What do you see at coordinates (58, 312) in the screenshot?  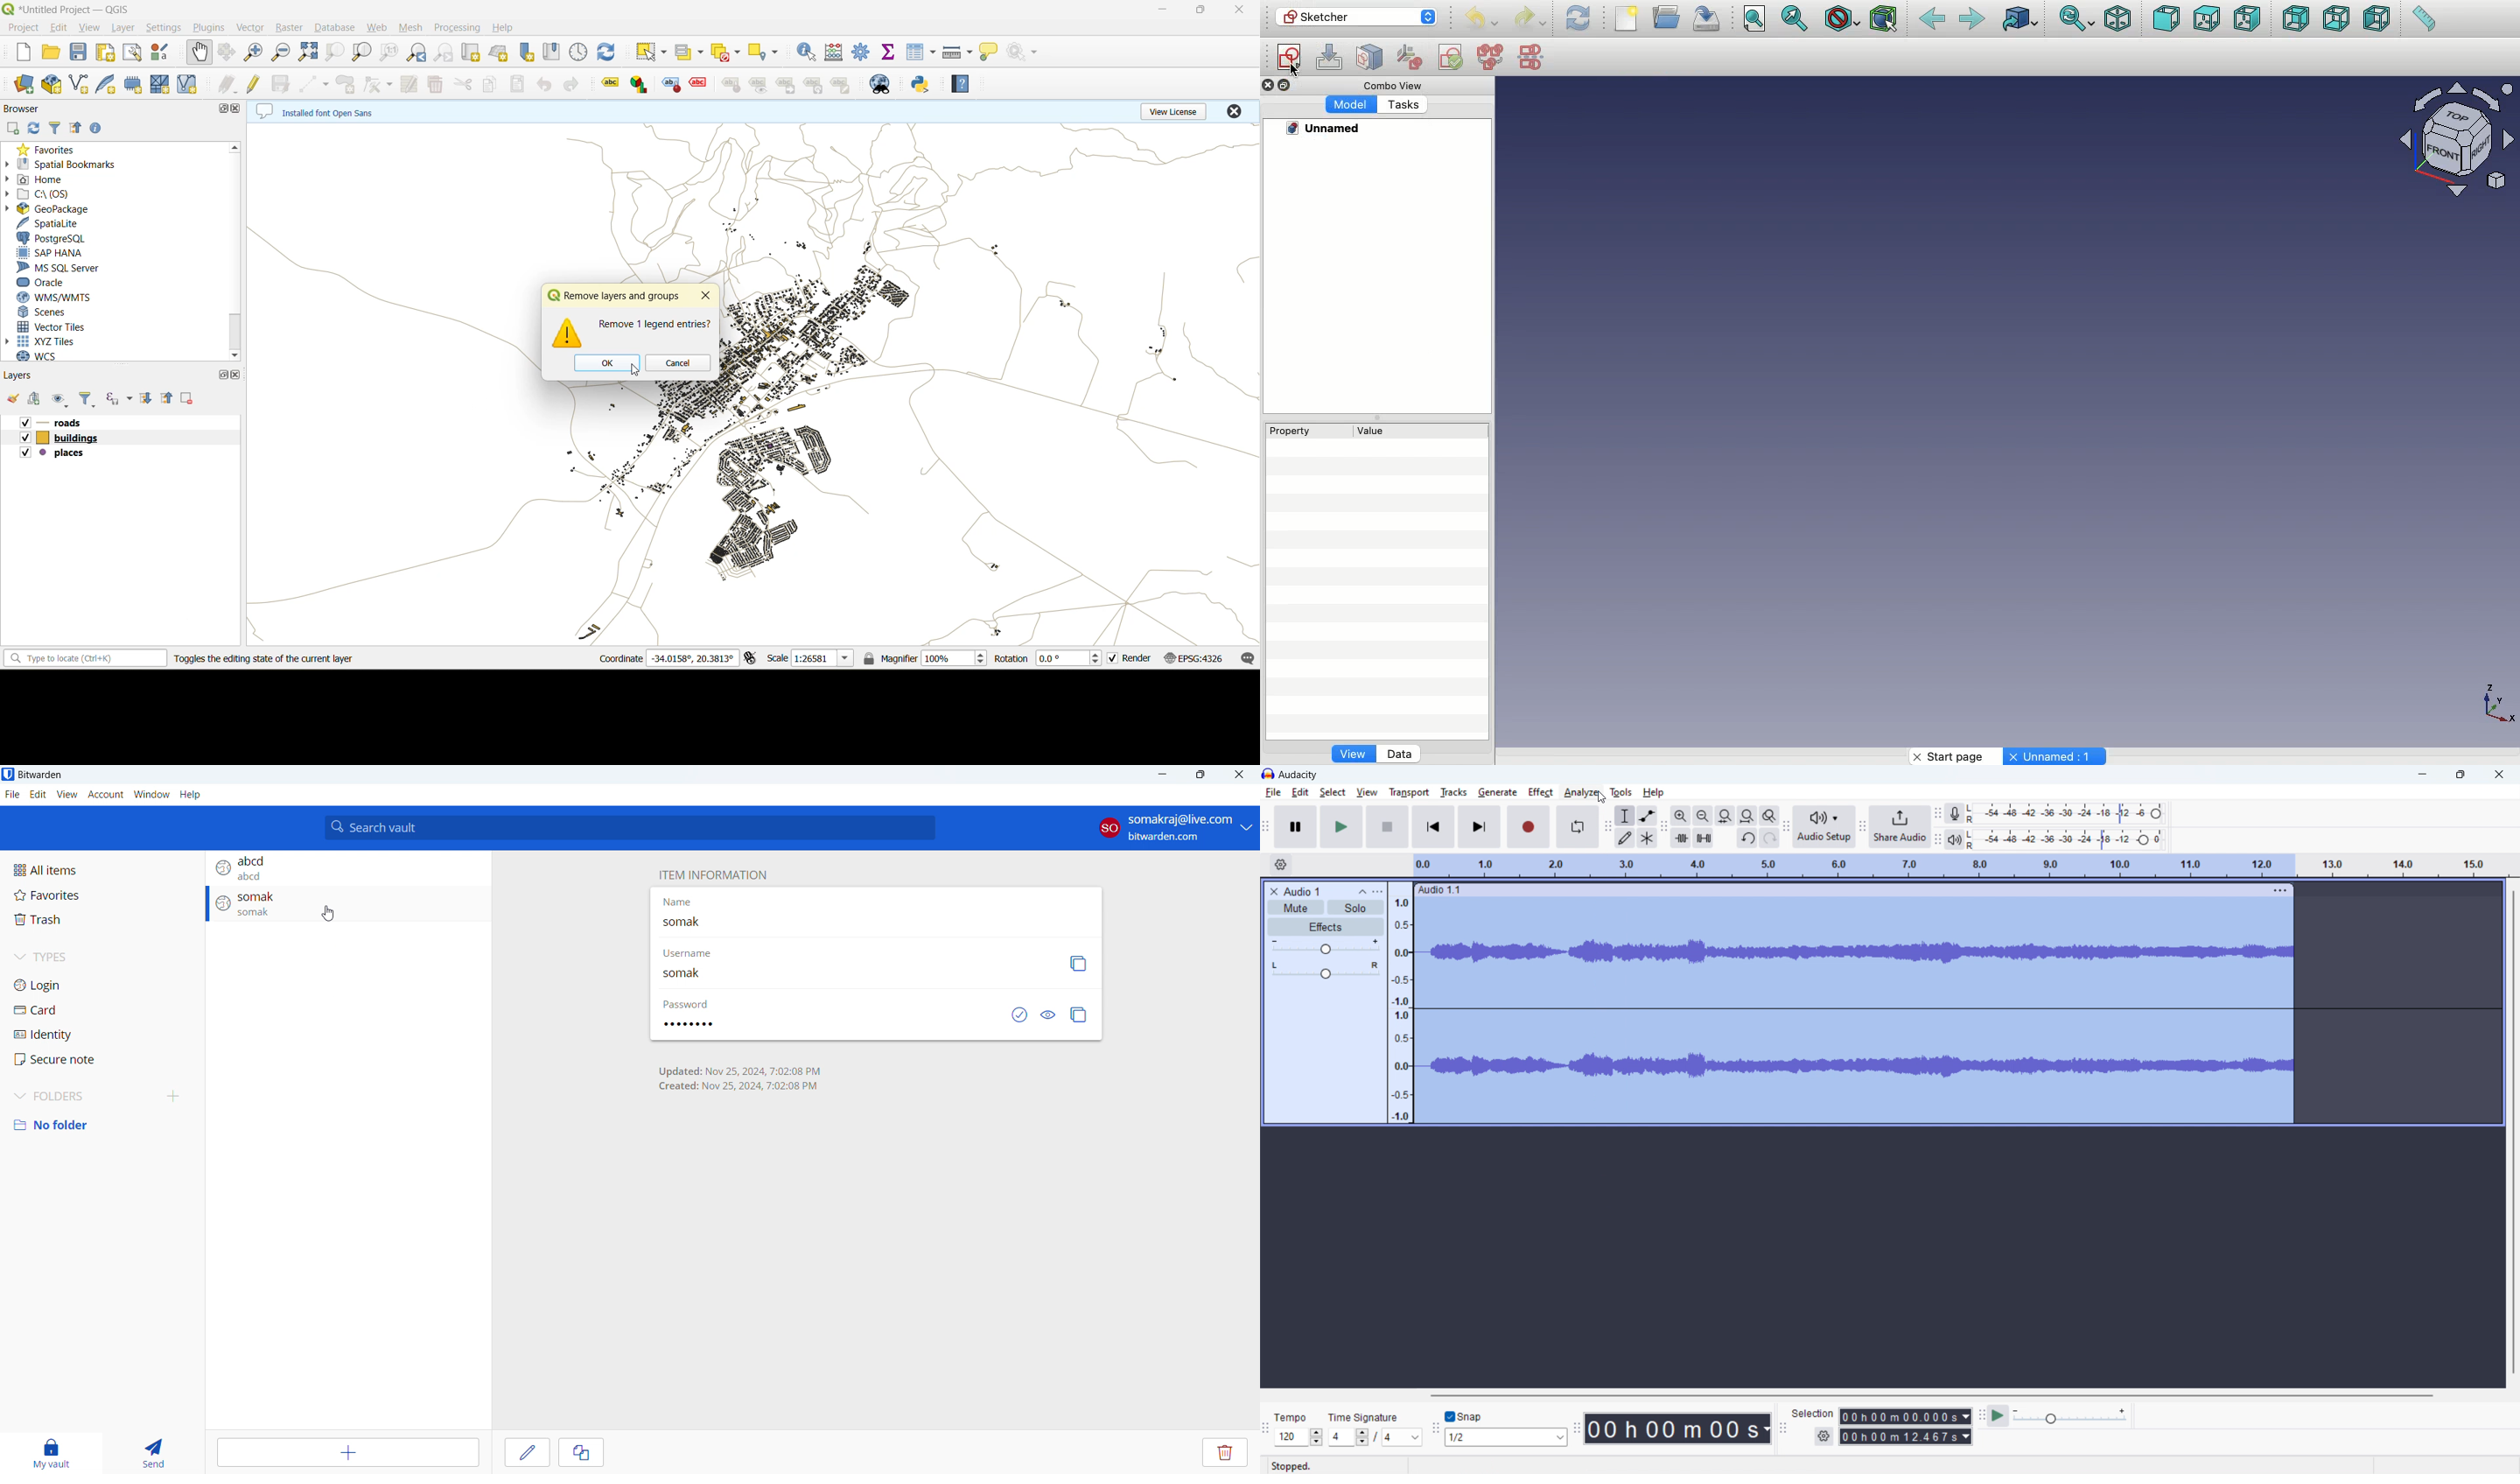 I see `scenes` at bounding box center [58, 312].